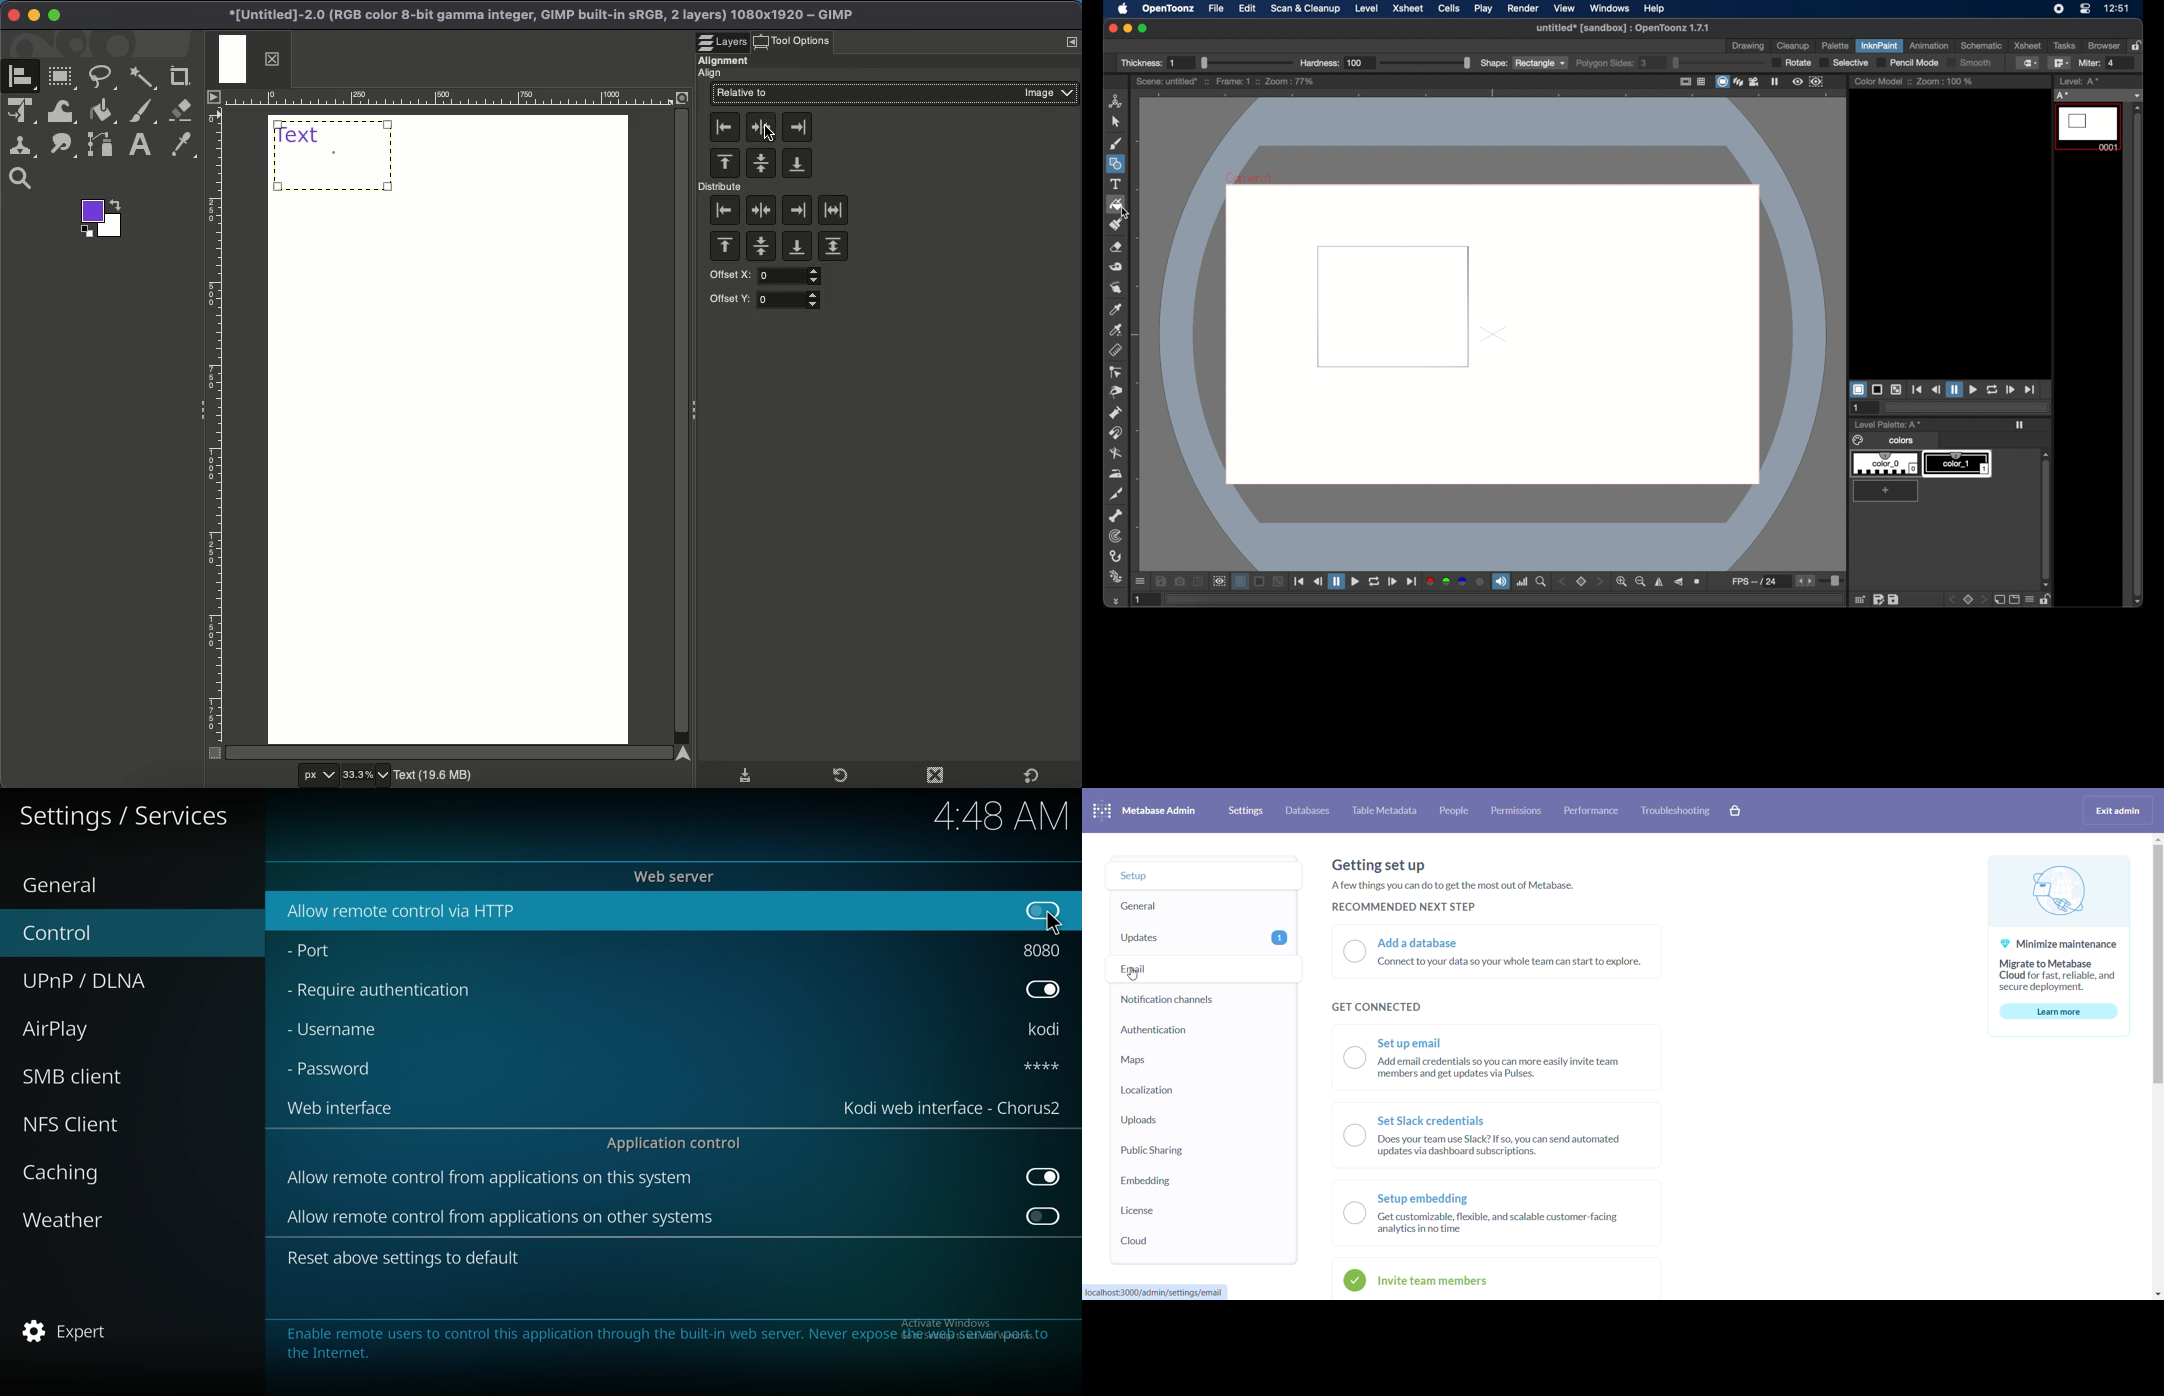 This screenshot has height=1400, width=2184. What do you see at coordinates (1216, 8) in the screenshot?
I see `file` at bounding box center [1216, 8].